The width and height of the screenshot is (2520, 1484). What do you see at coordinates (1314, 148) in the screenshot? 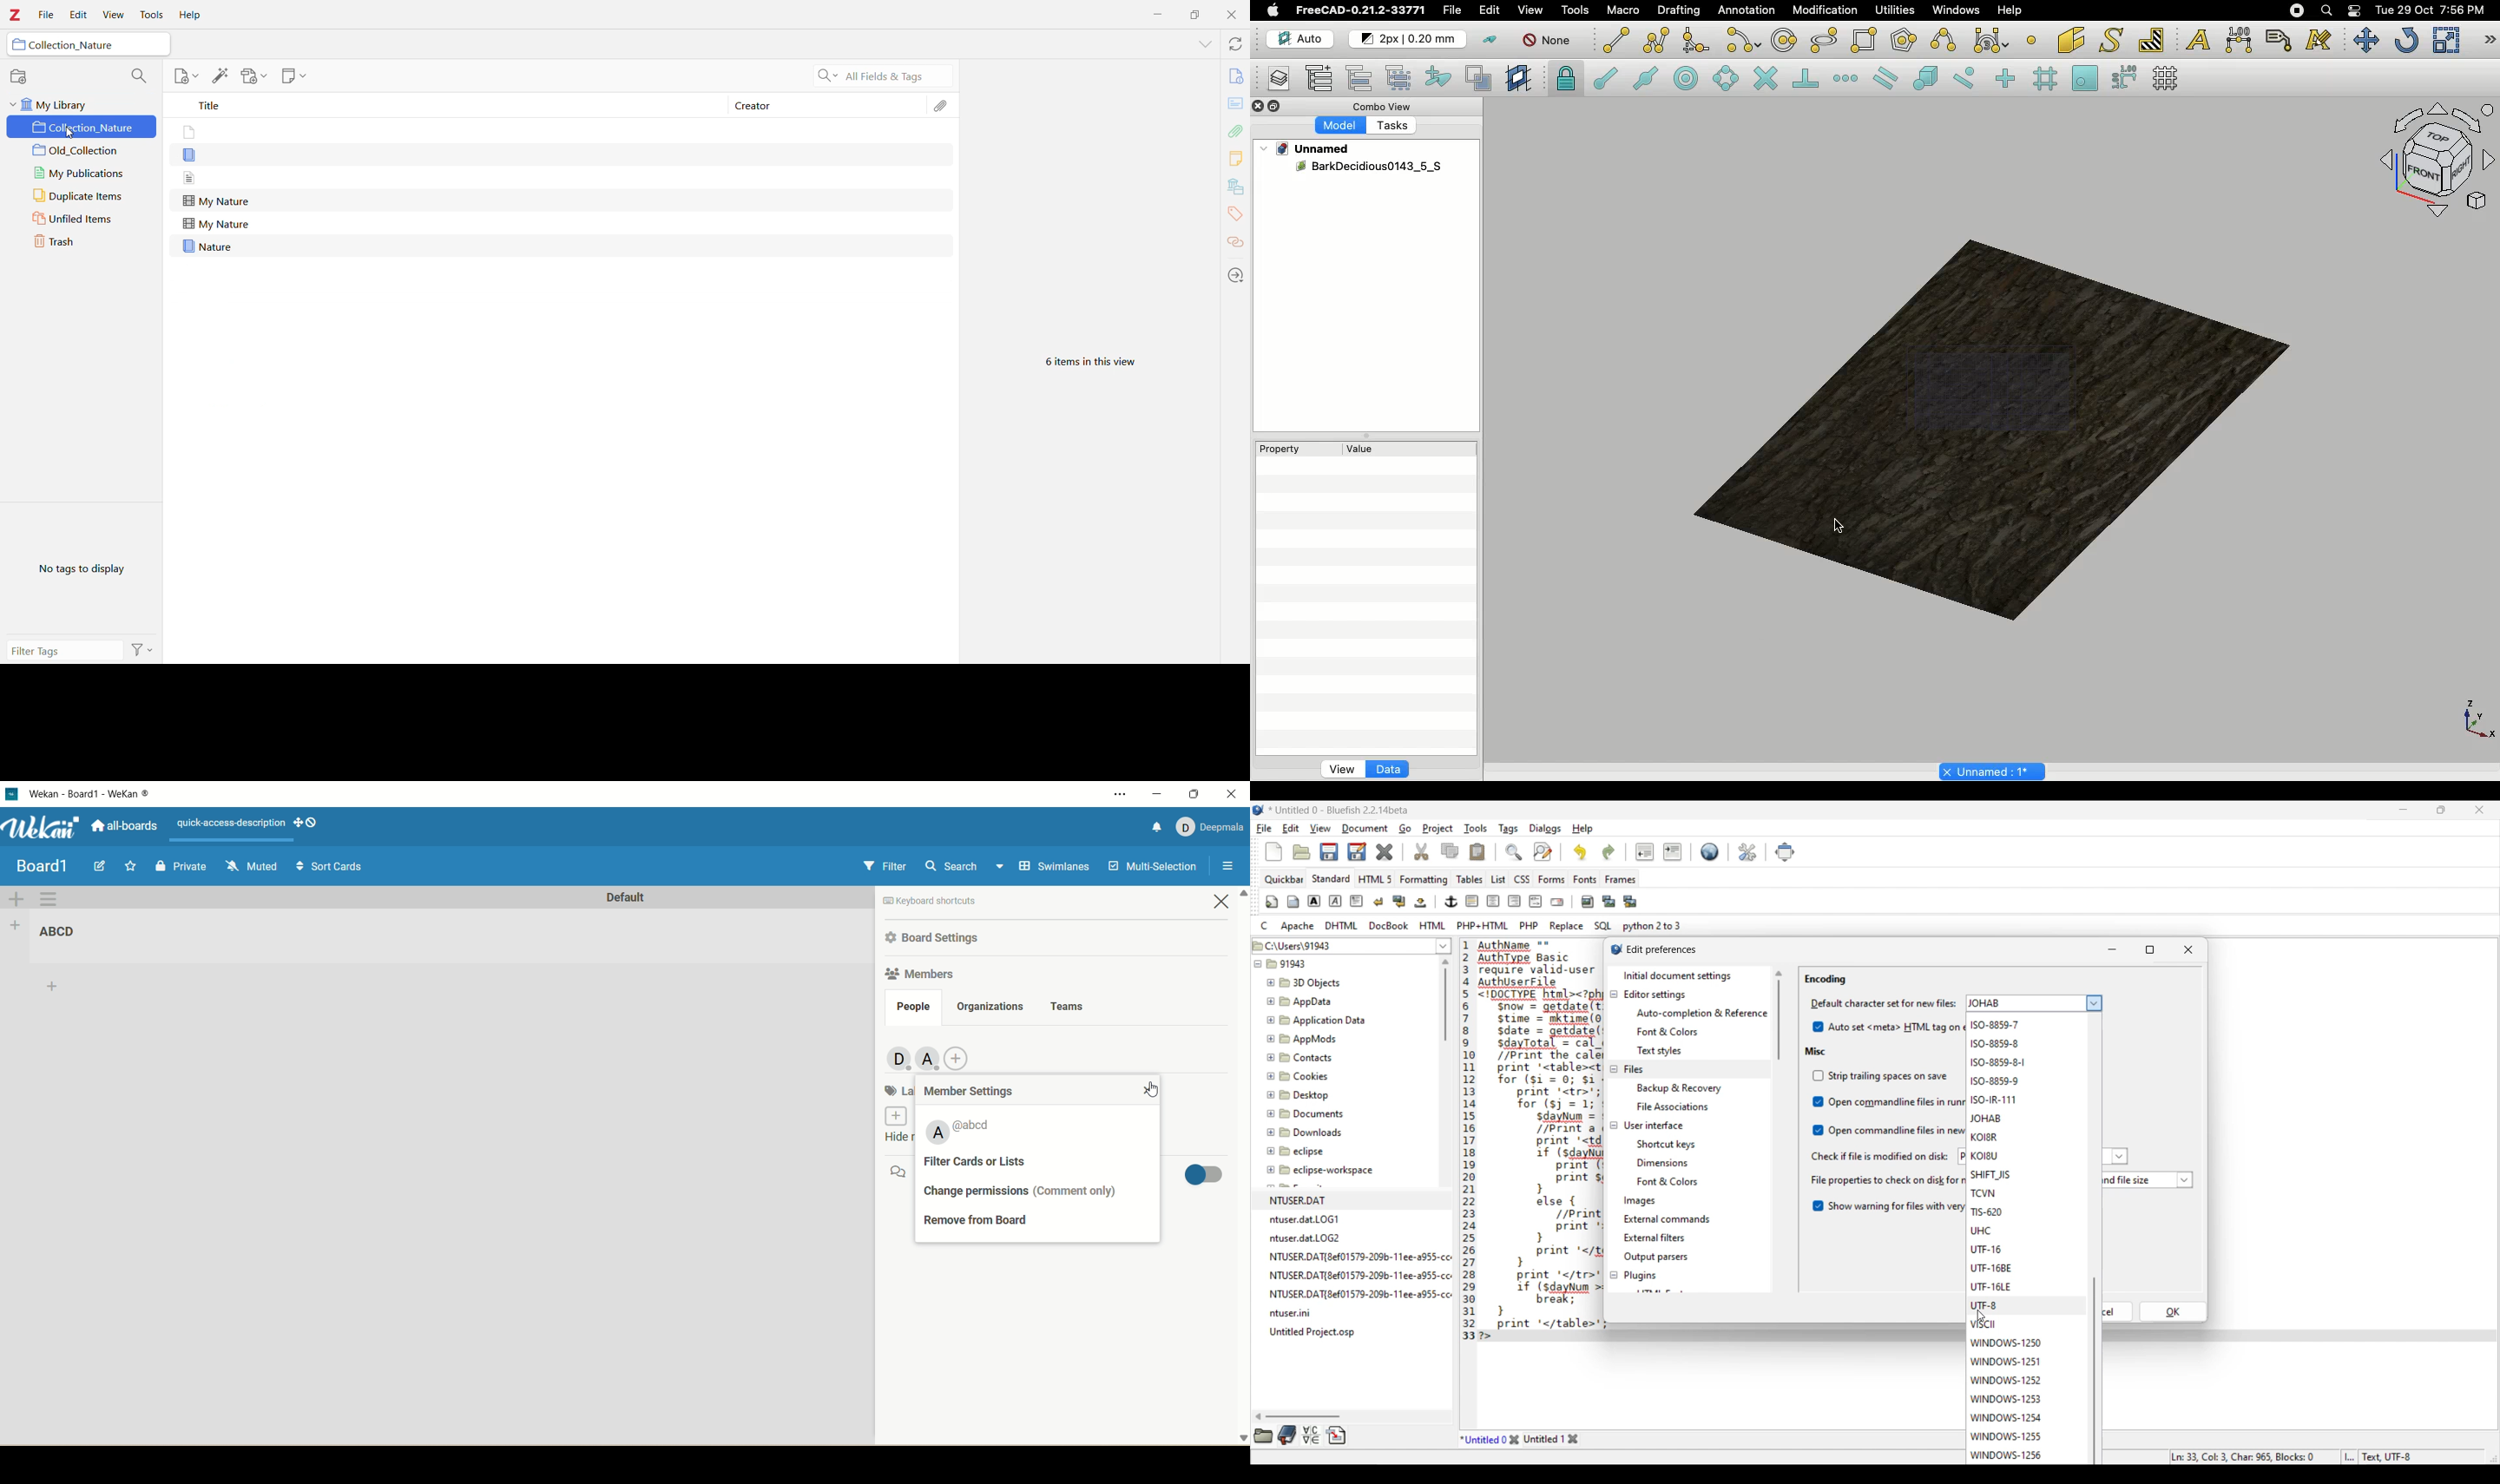
I see `Project` at bounding box center [1314, 148].